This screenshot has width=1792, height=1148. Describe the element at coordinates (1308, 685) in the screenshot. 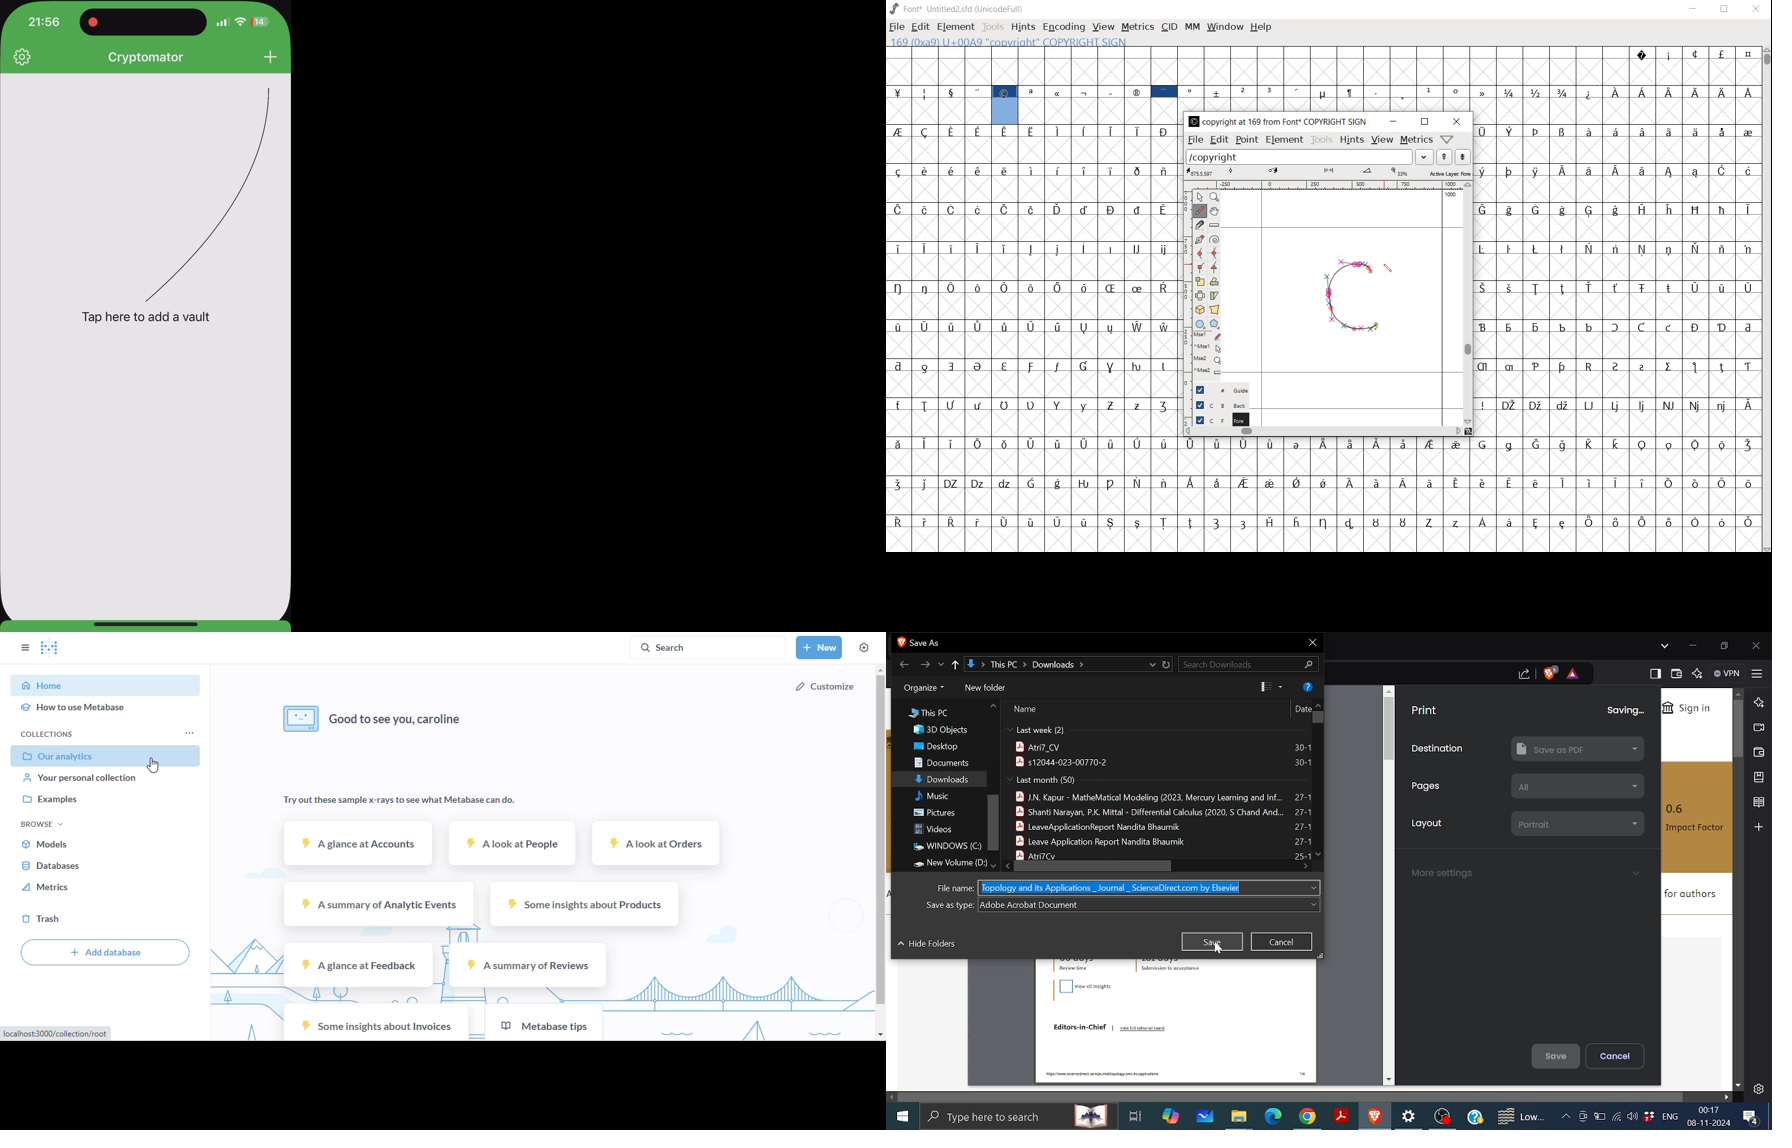

I see `Get help` at that location.